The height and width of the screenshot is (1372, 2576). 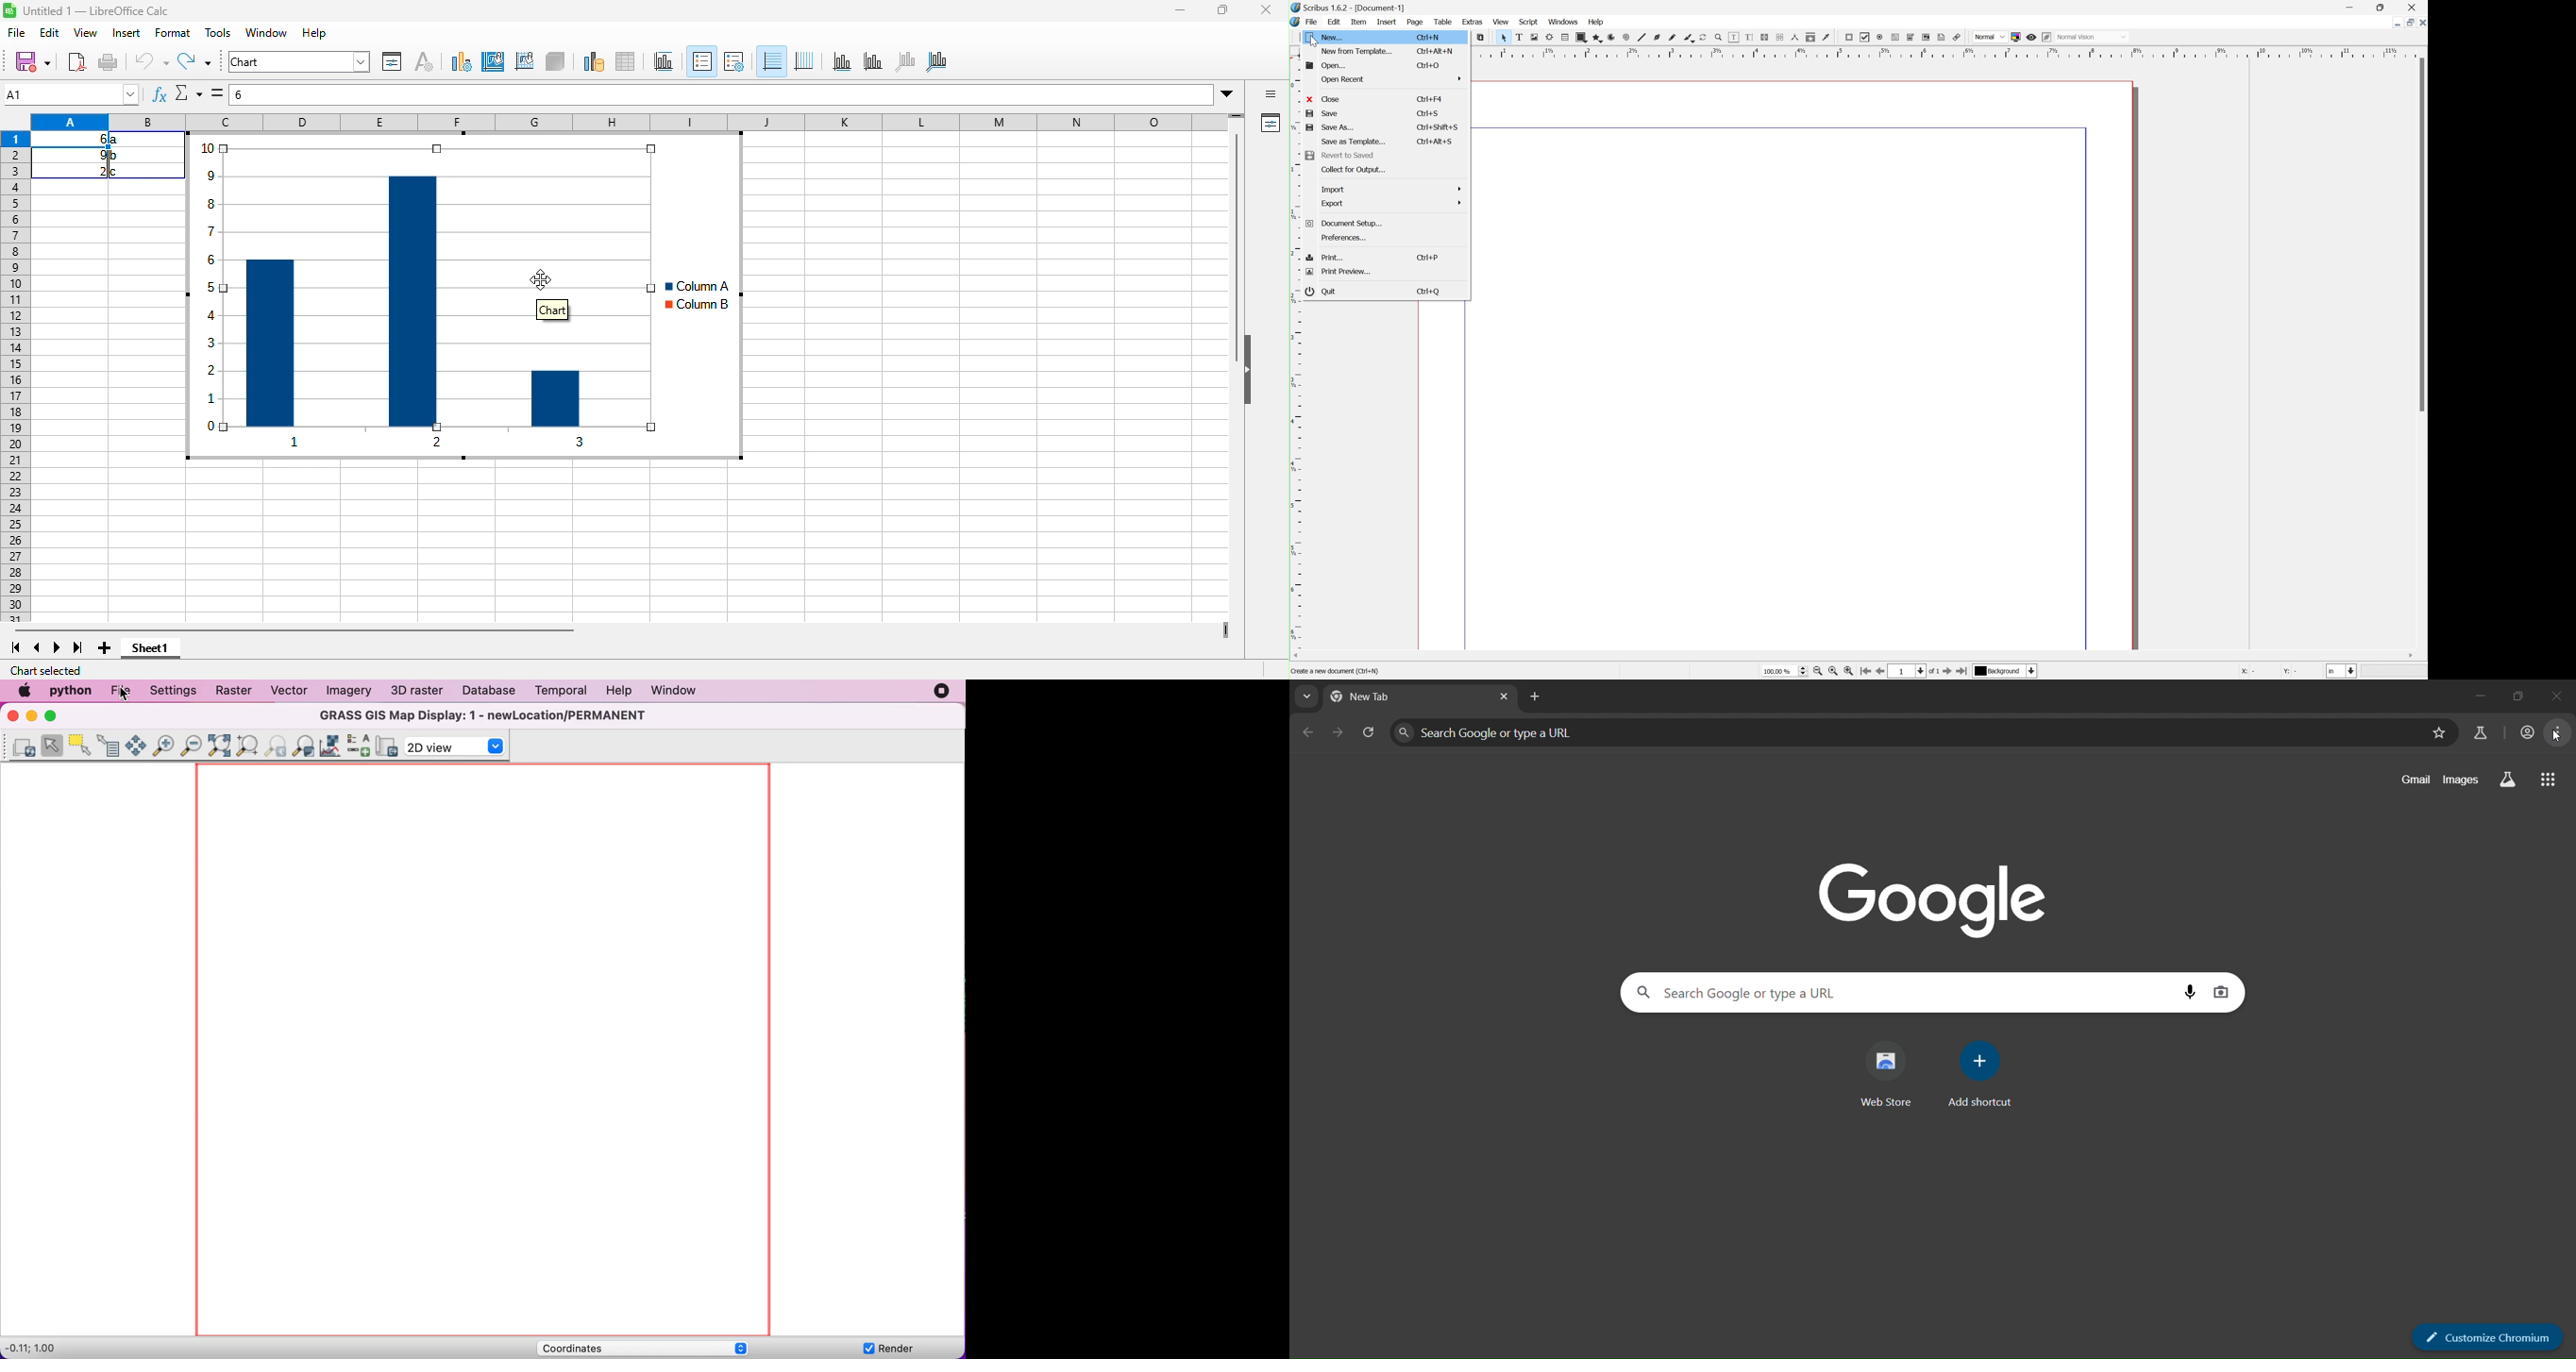 What do you see at coordinates (34, 64) in the screenshot?
I see `save` at bounding box center [34, 64].